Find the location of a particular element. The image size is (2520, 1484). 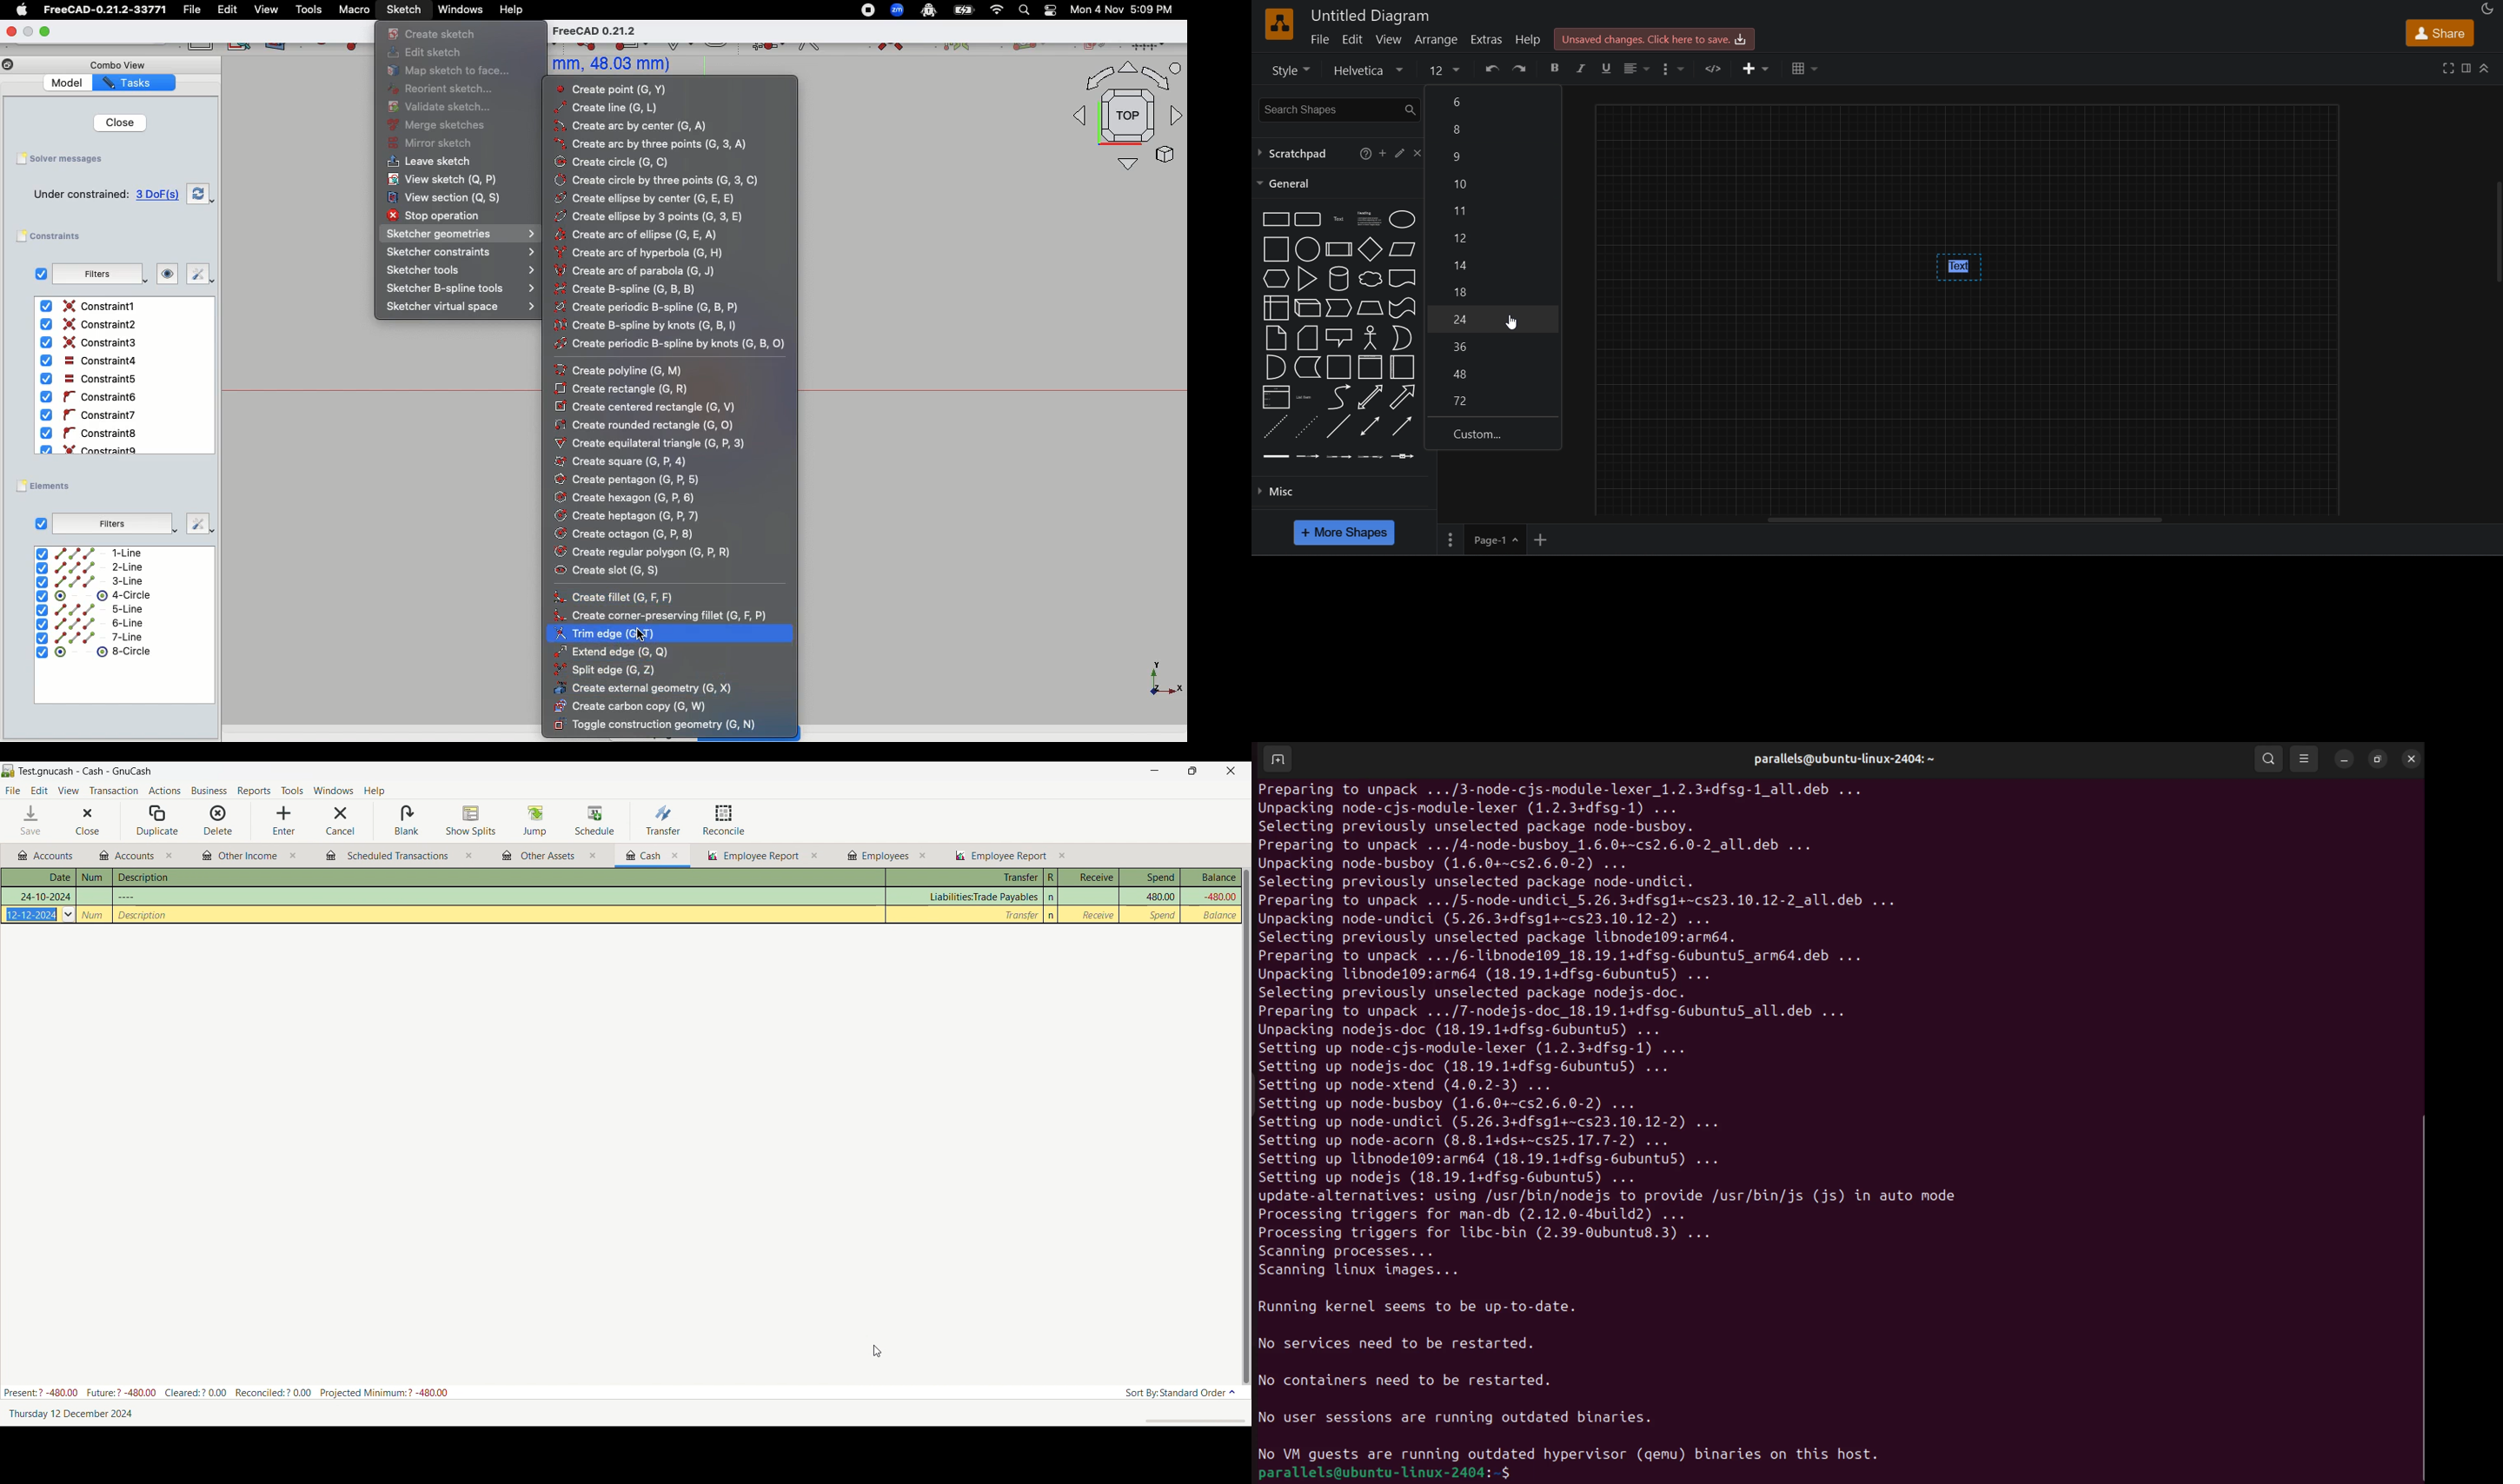

Macro is located at coordinates (353, 10).